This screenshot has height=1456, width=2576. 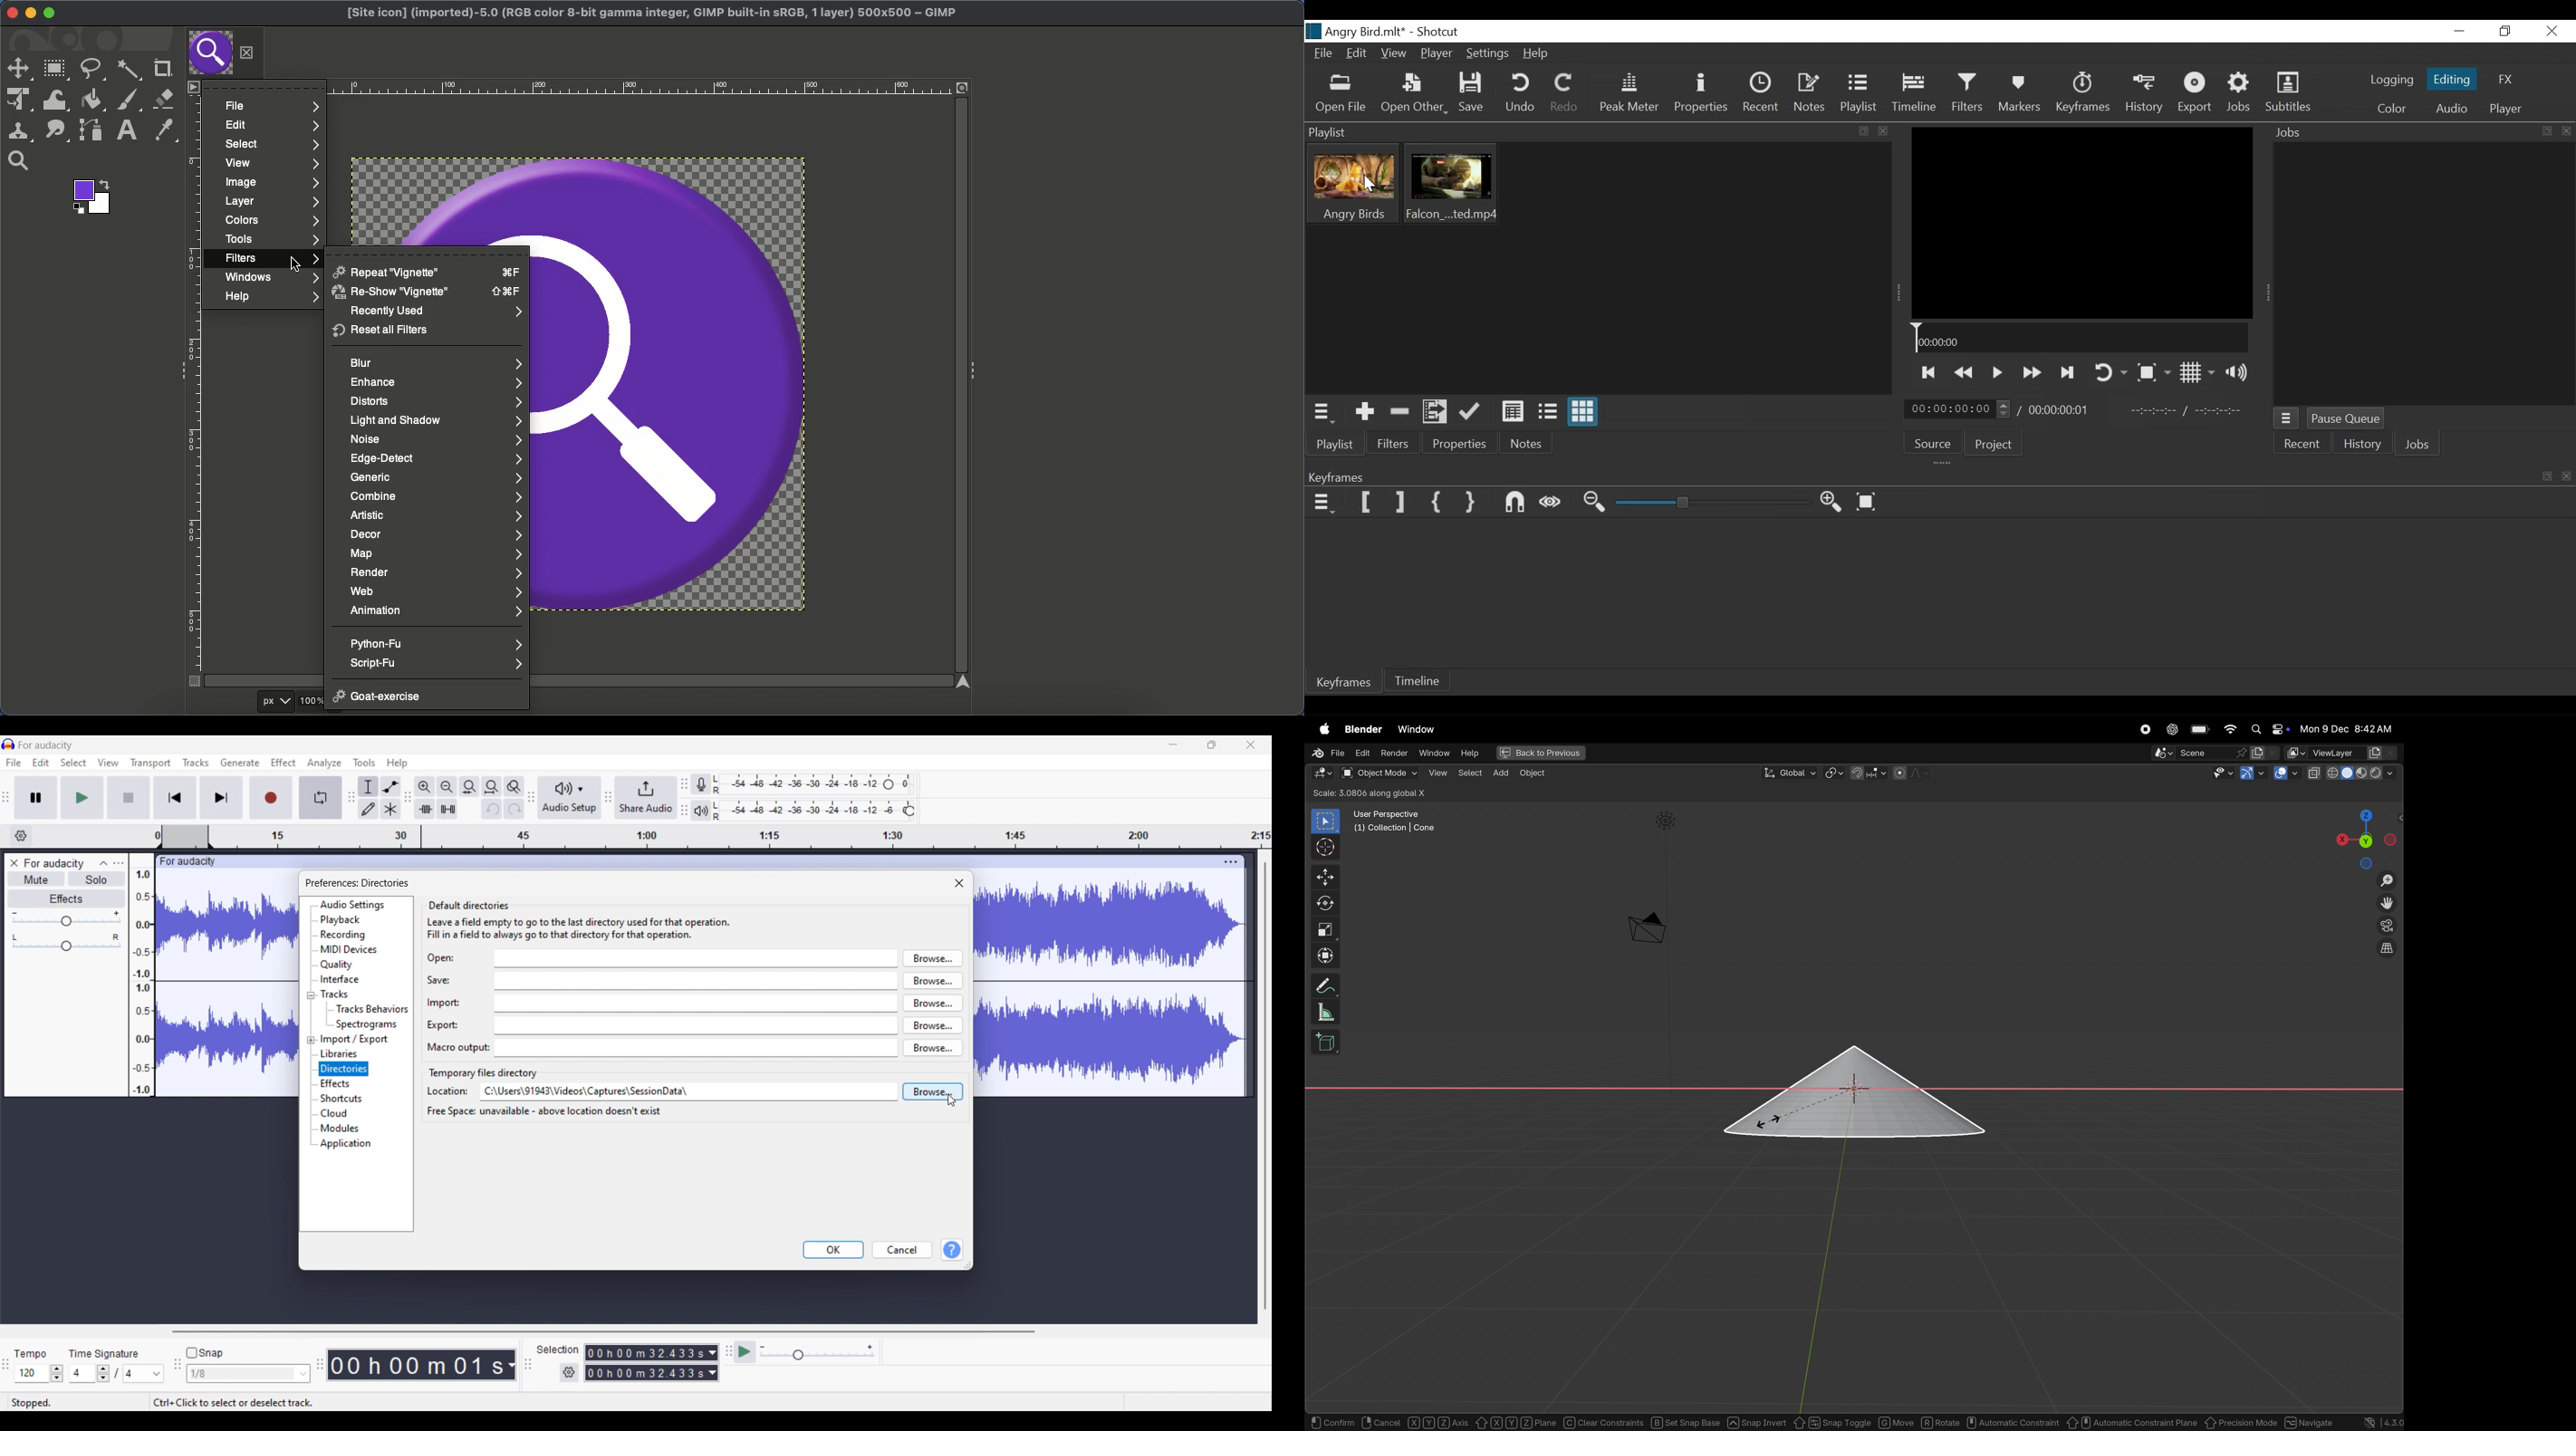 What do you see at coordinates (1266, 1086) in the screenshot?
I see `Vertical scroll bar` at bounding box center [1266, 1086].